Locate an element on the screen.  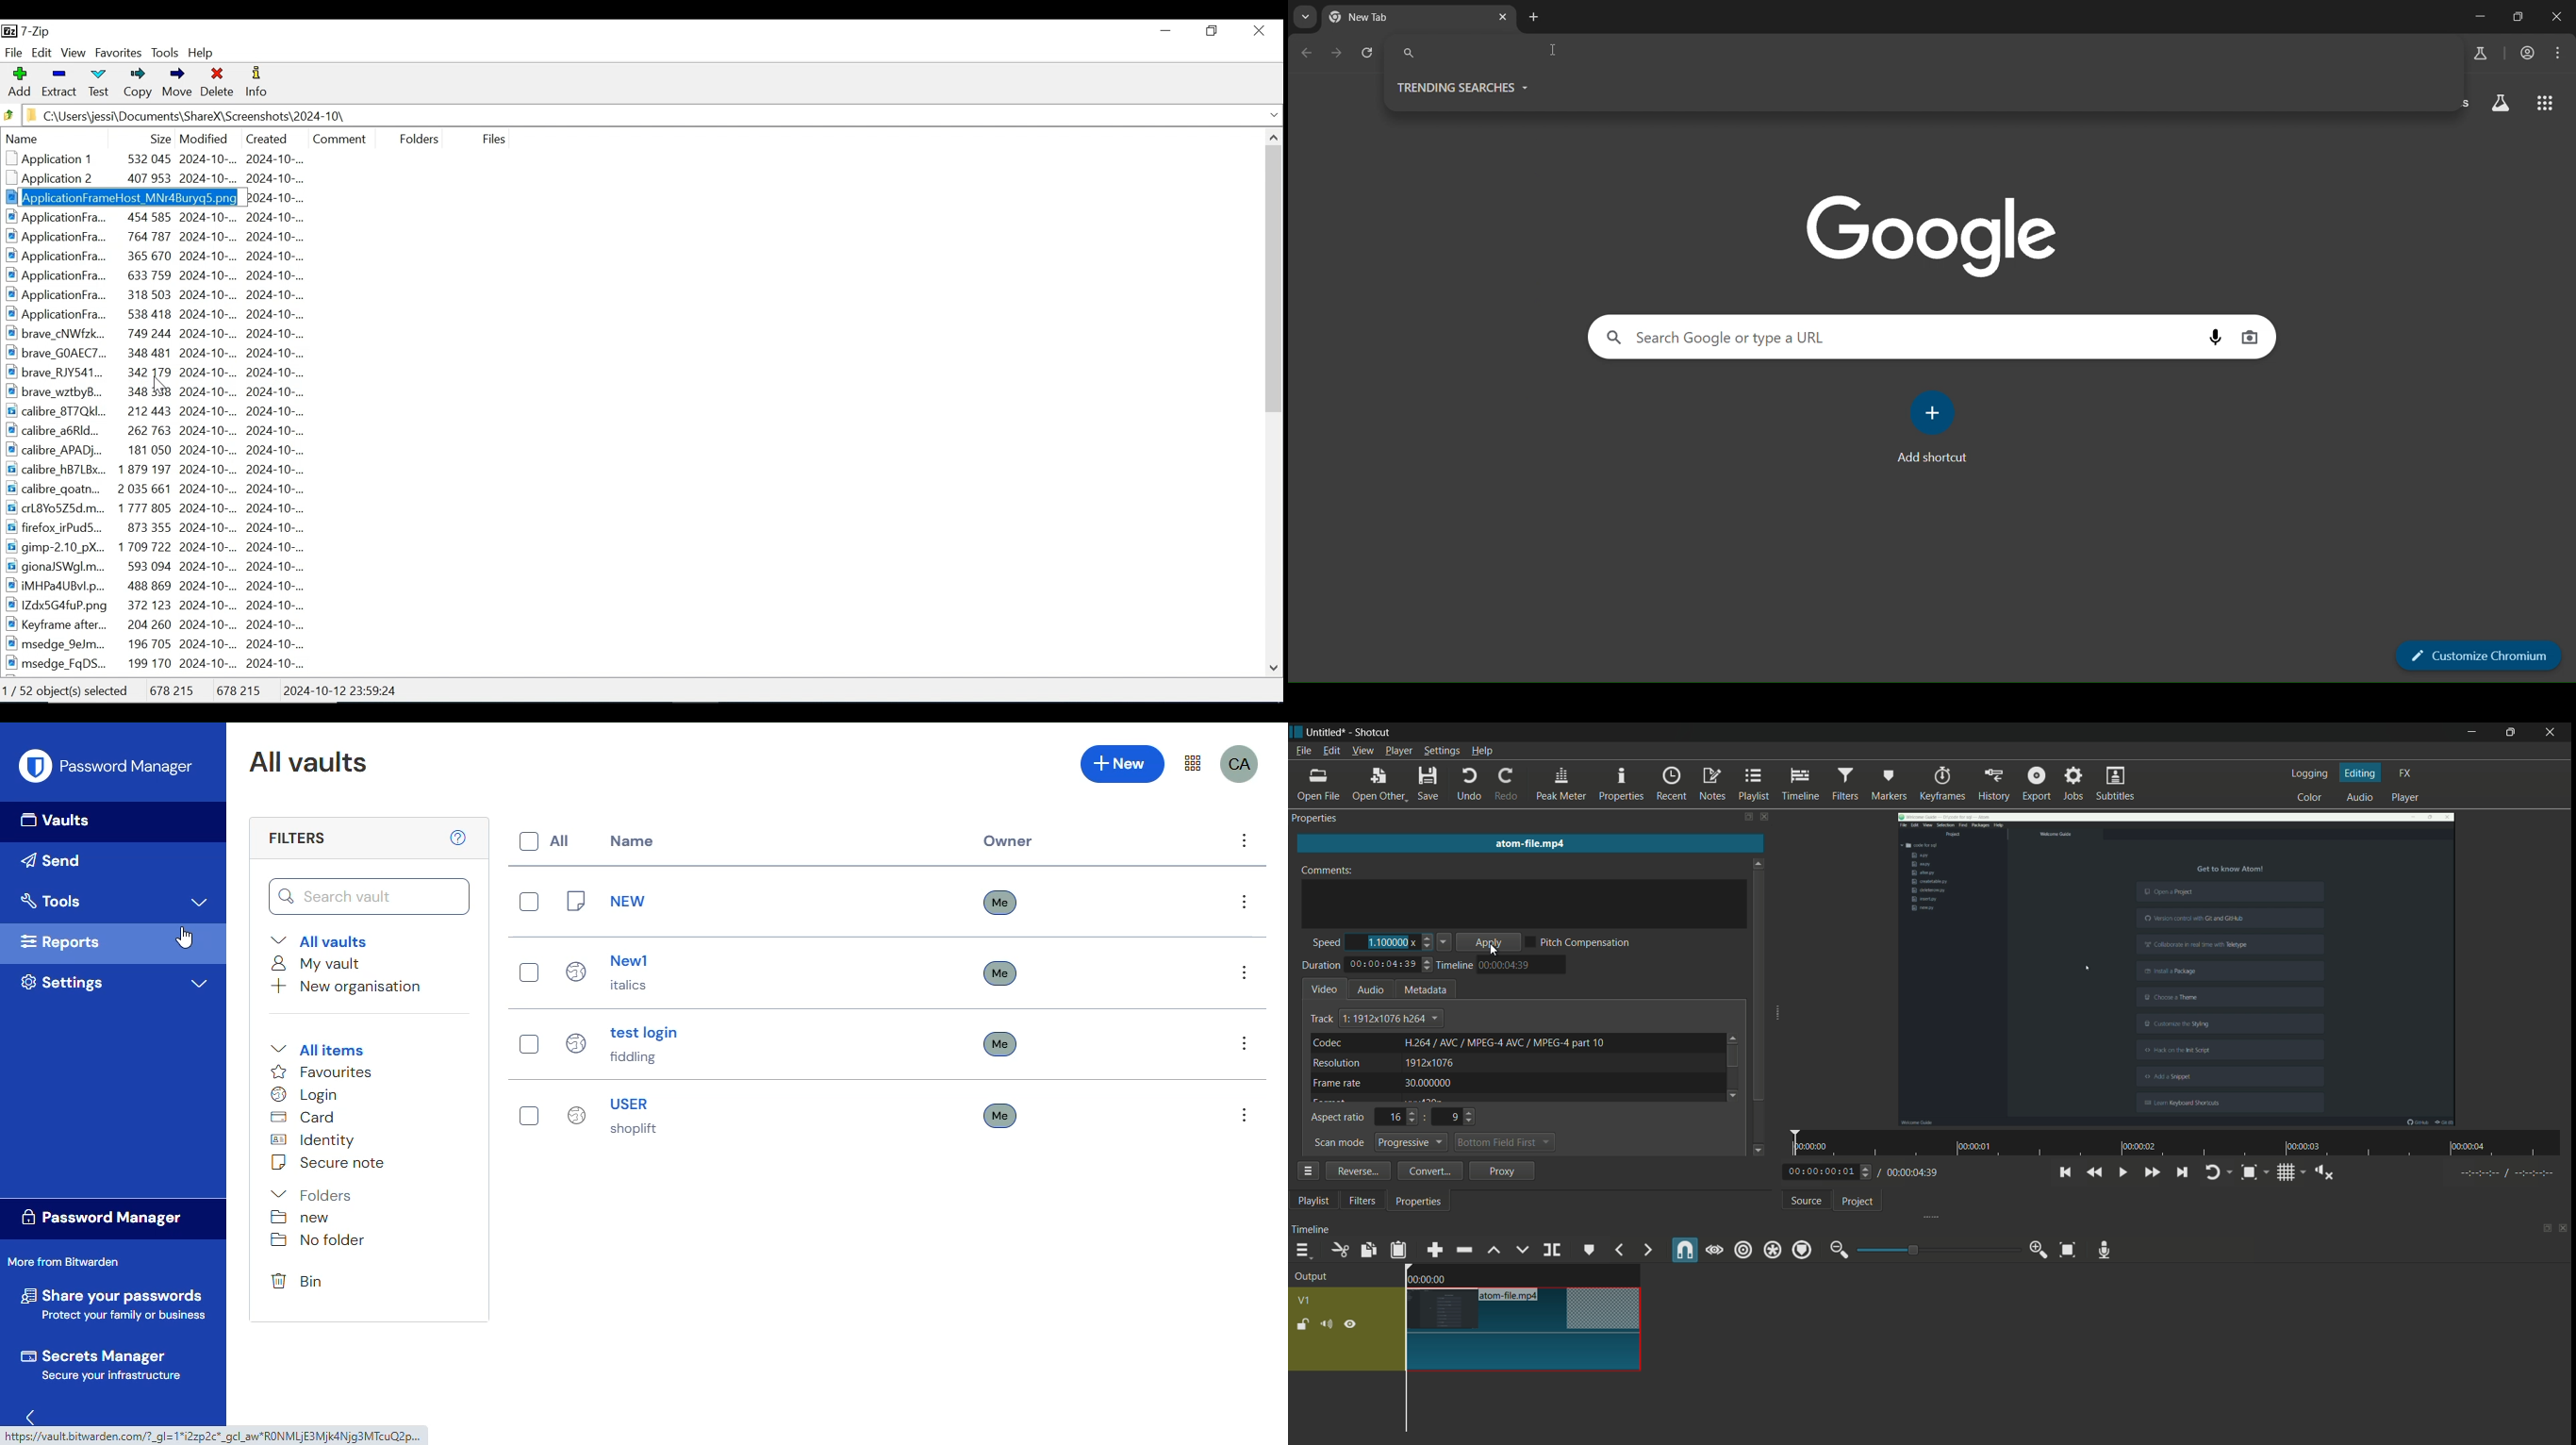
all vaults is located at coordinates (319, 940).